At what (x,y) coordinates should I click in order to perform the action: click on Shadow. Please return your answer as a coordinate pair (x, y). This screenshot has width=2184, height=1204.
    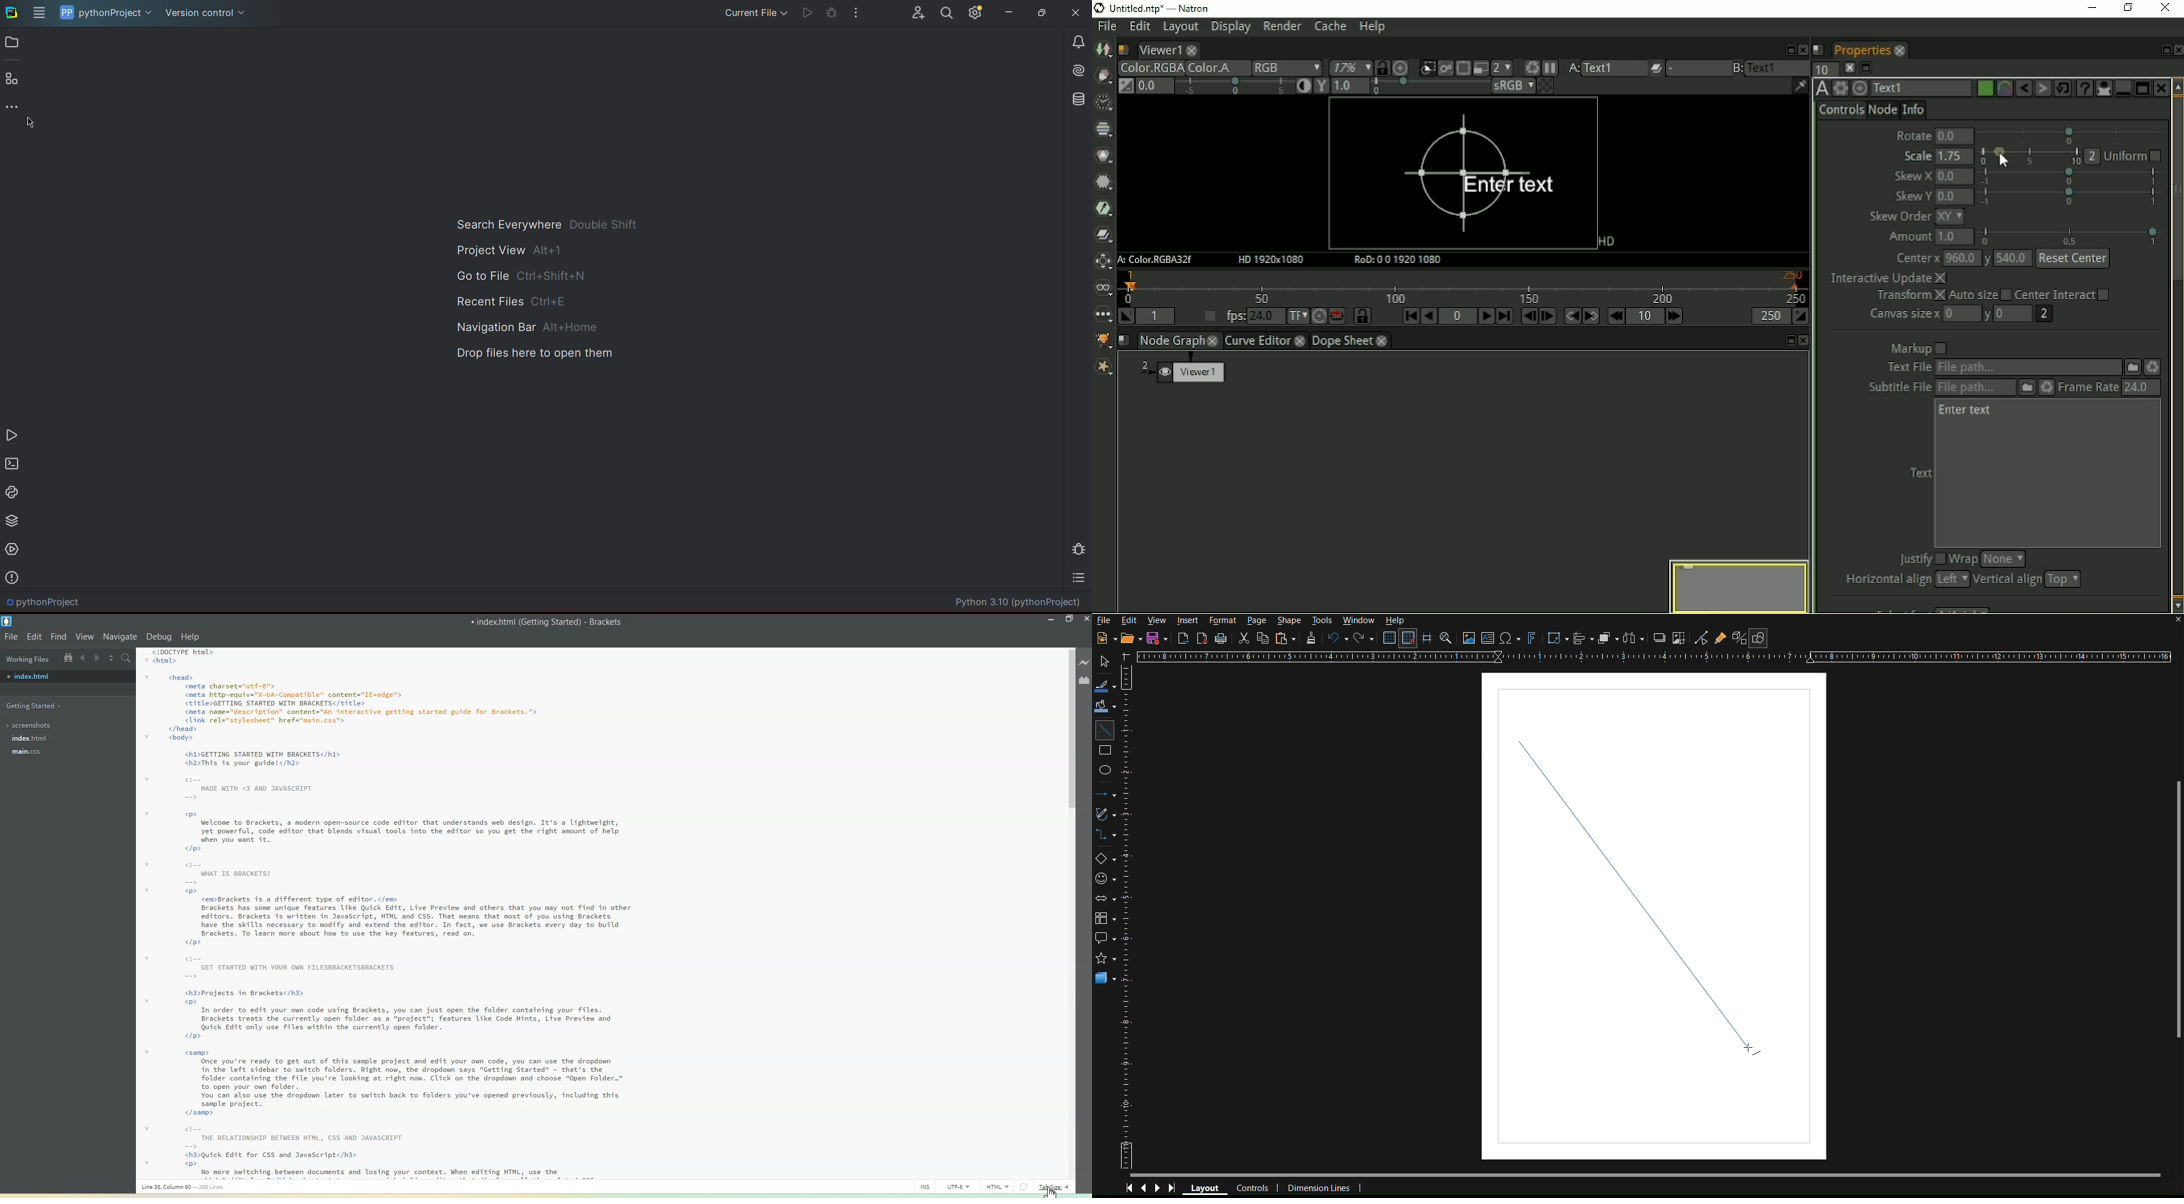
    Looking at the image, I should click on (1659, 637).